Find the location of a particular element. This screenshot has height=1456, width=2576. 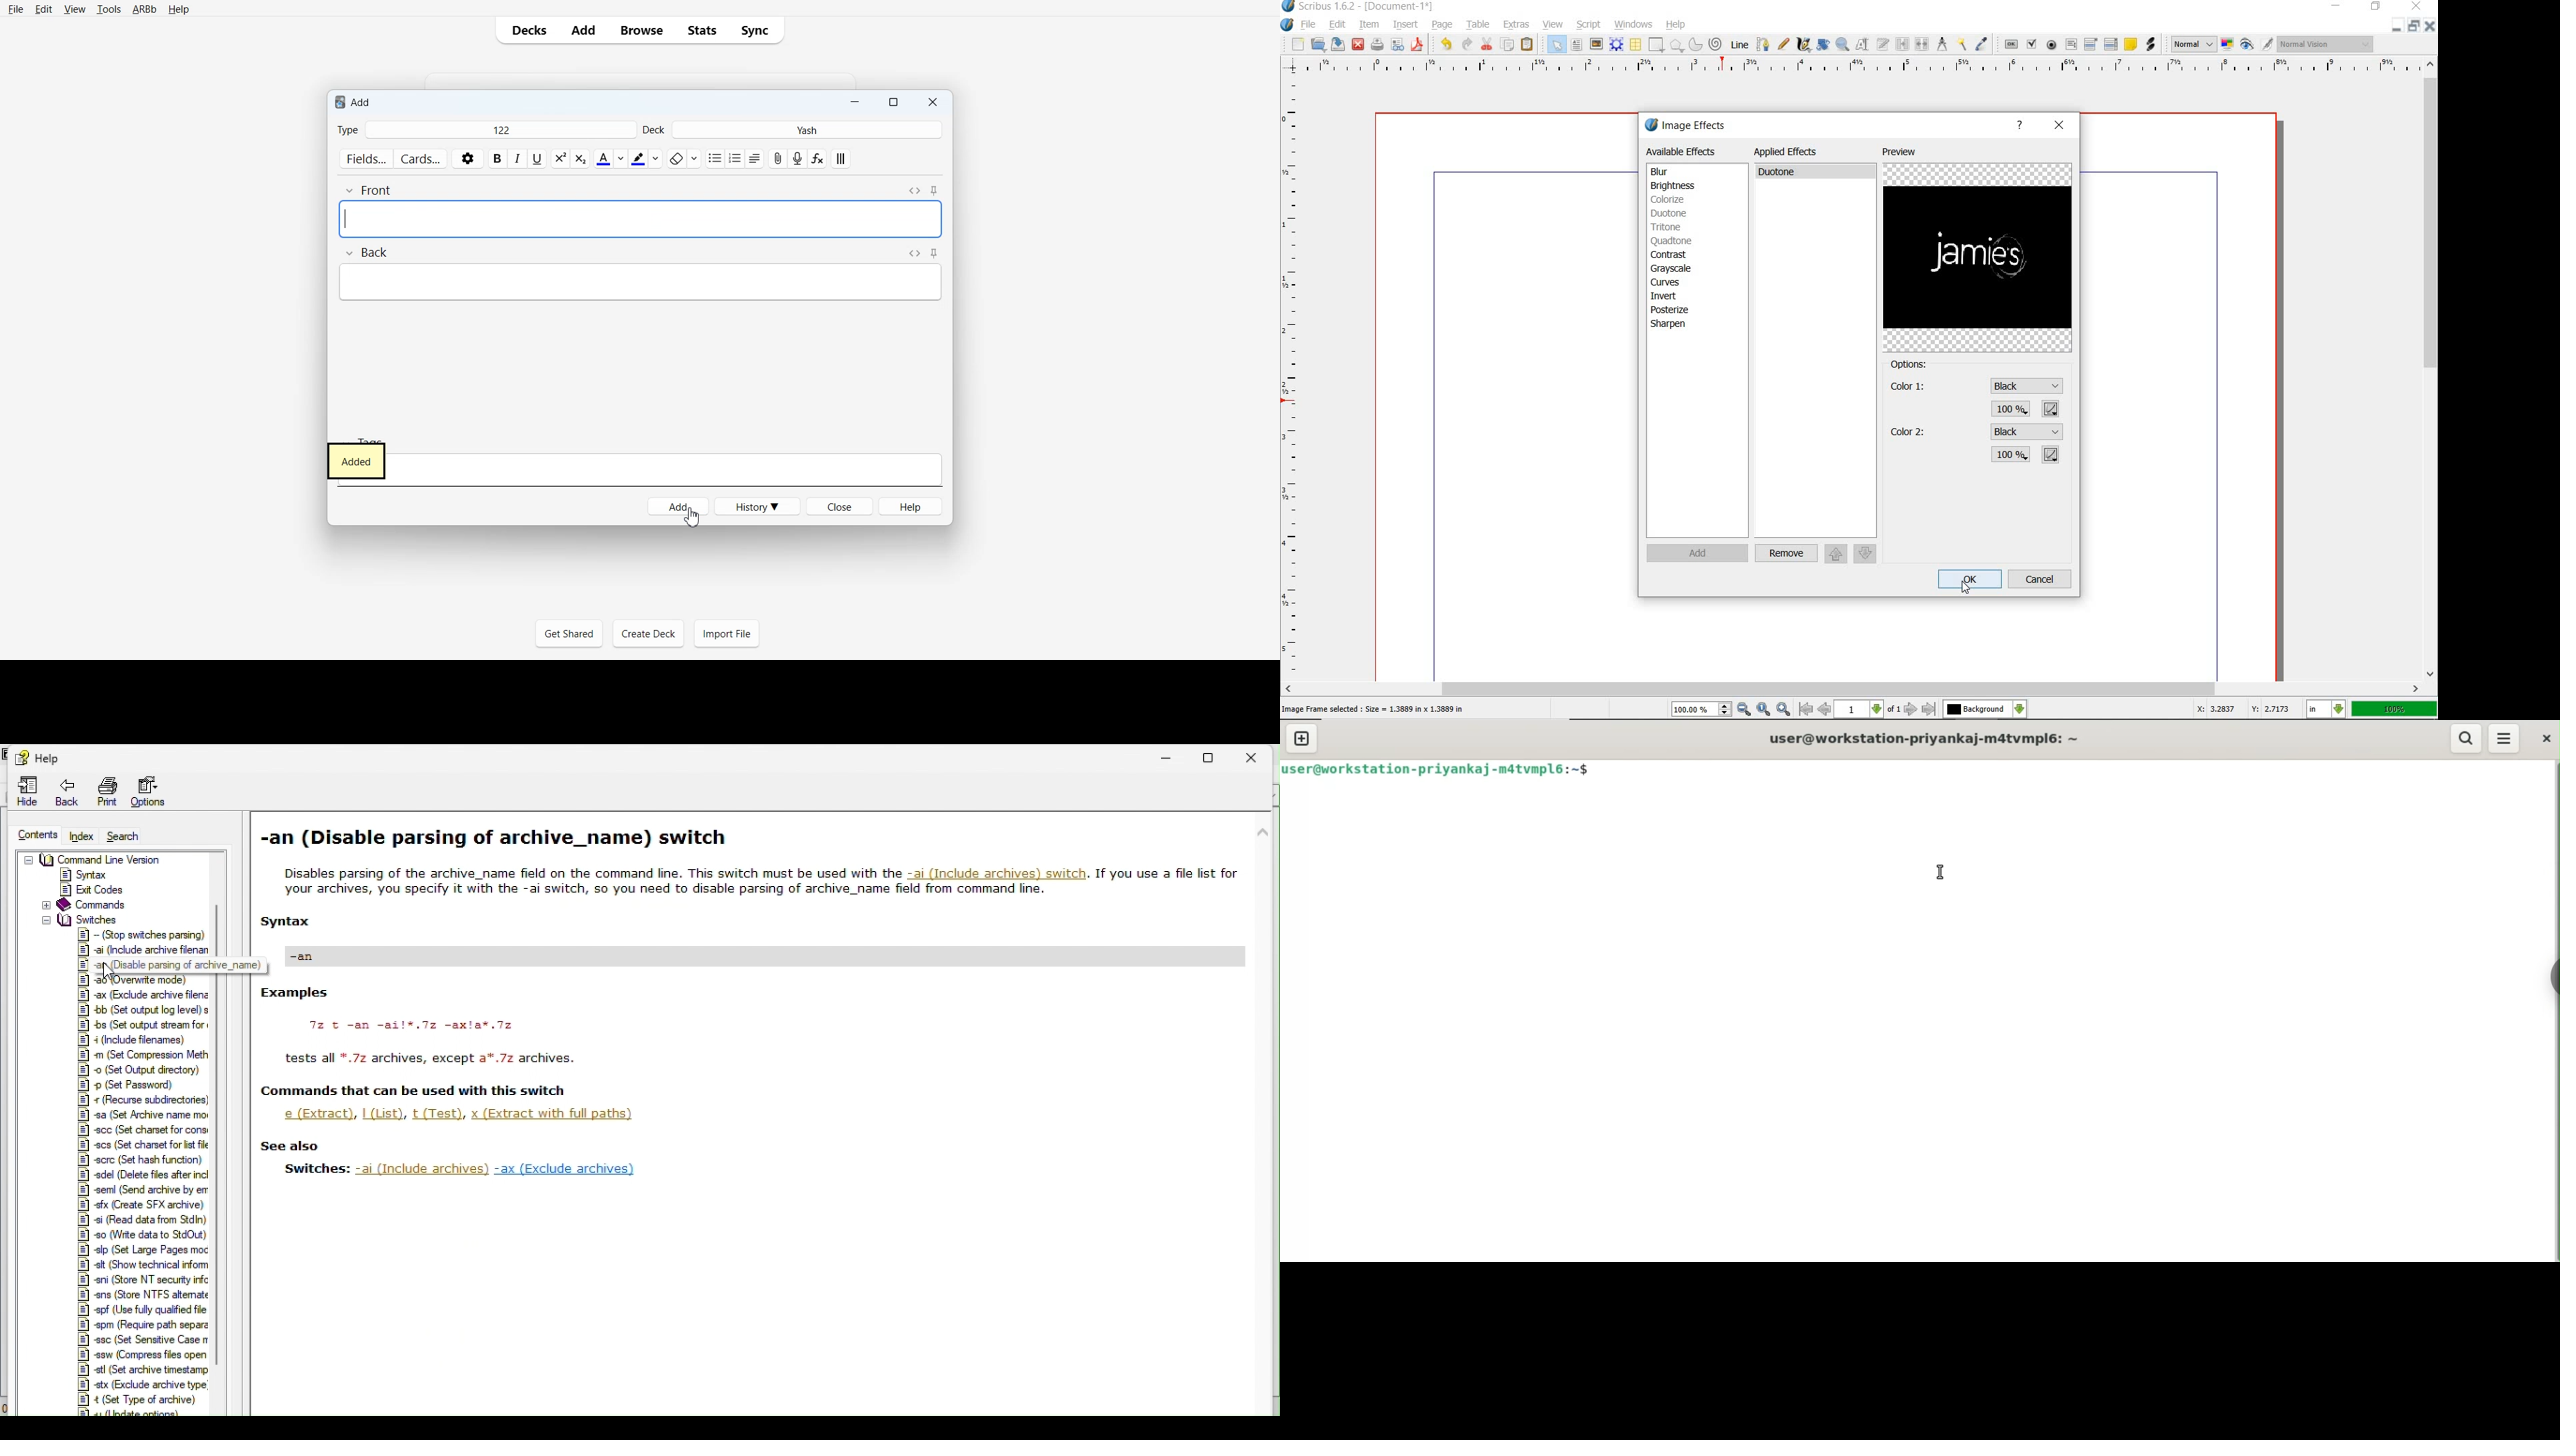

select the current unit is located at coordinates (2328, 710).